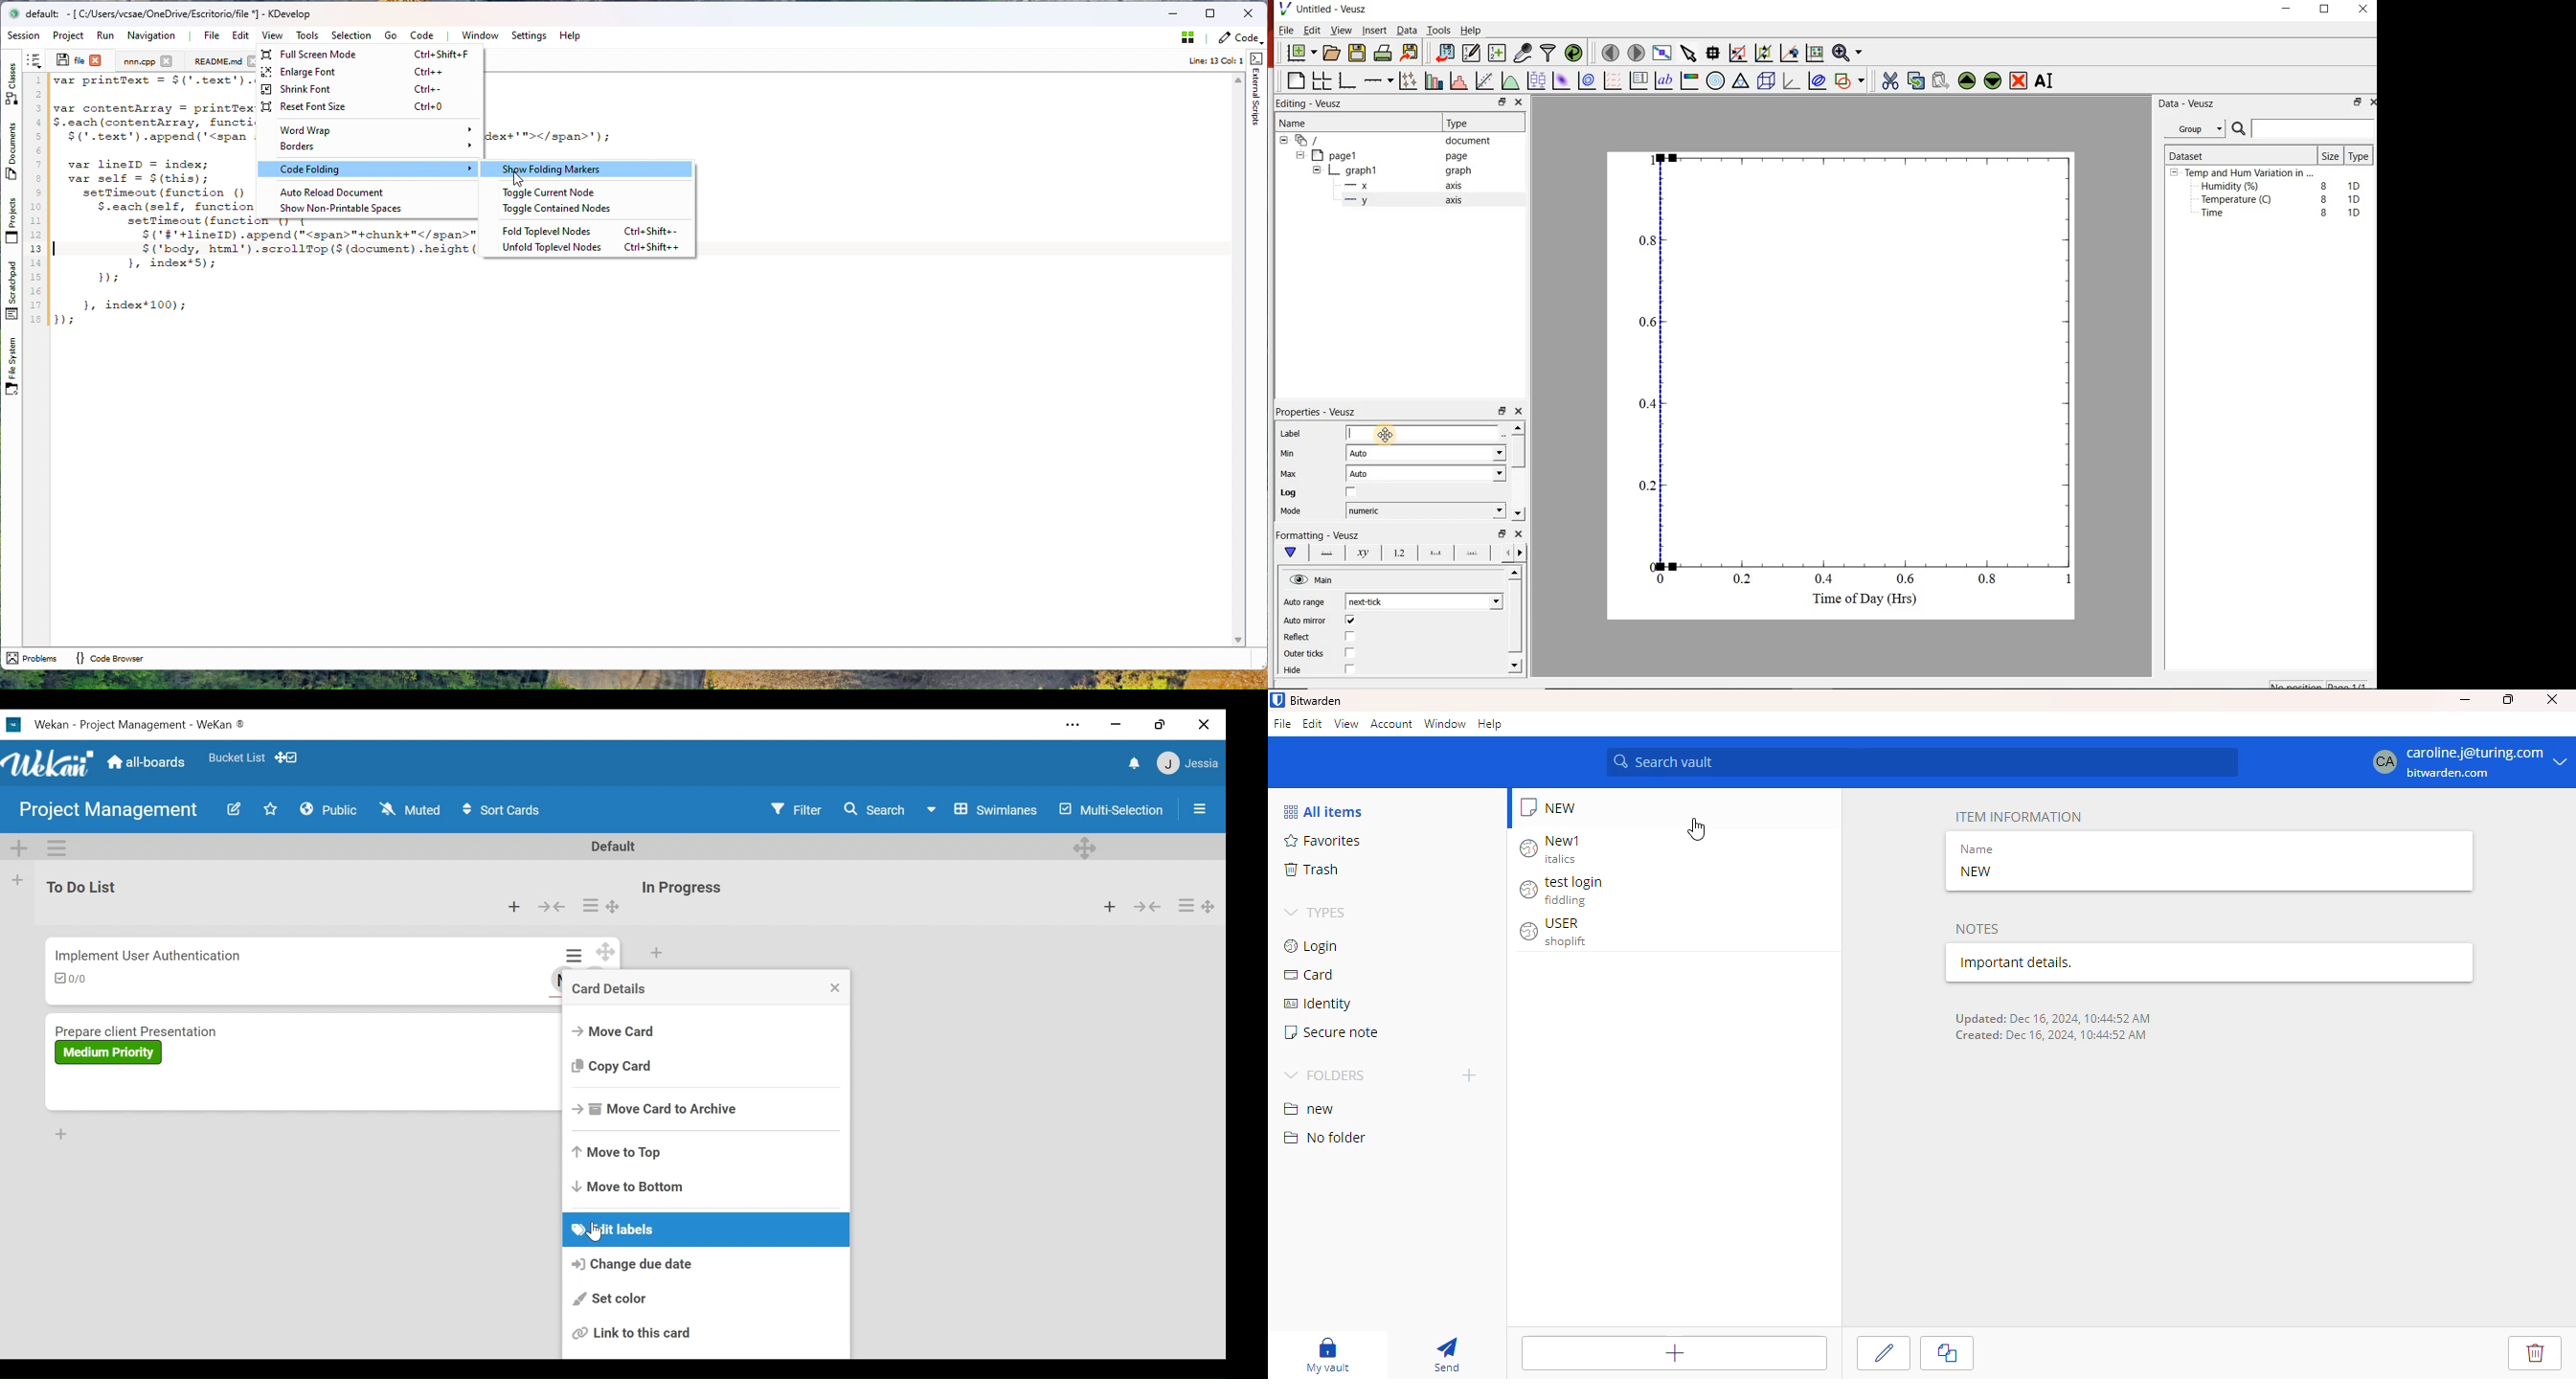  I want to click on List Title, so click(681, 889).